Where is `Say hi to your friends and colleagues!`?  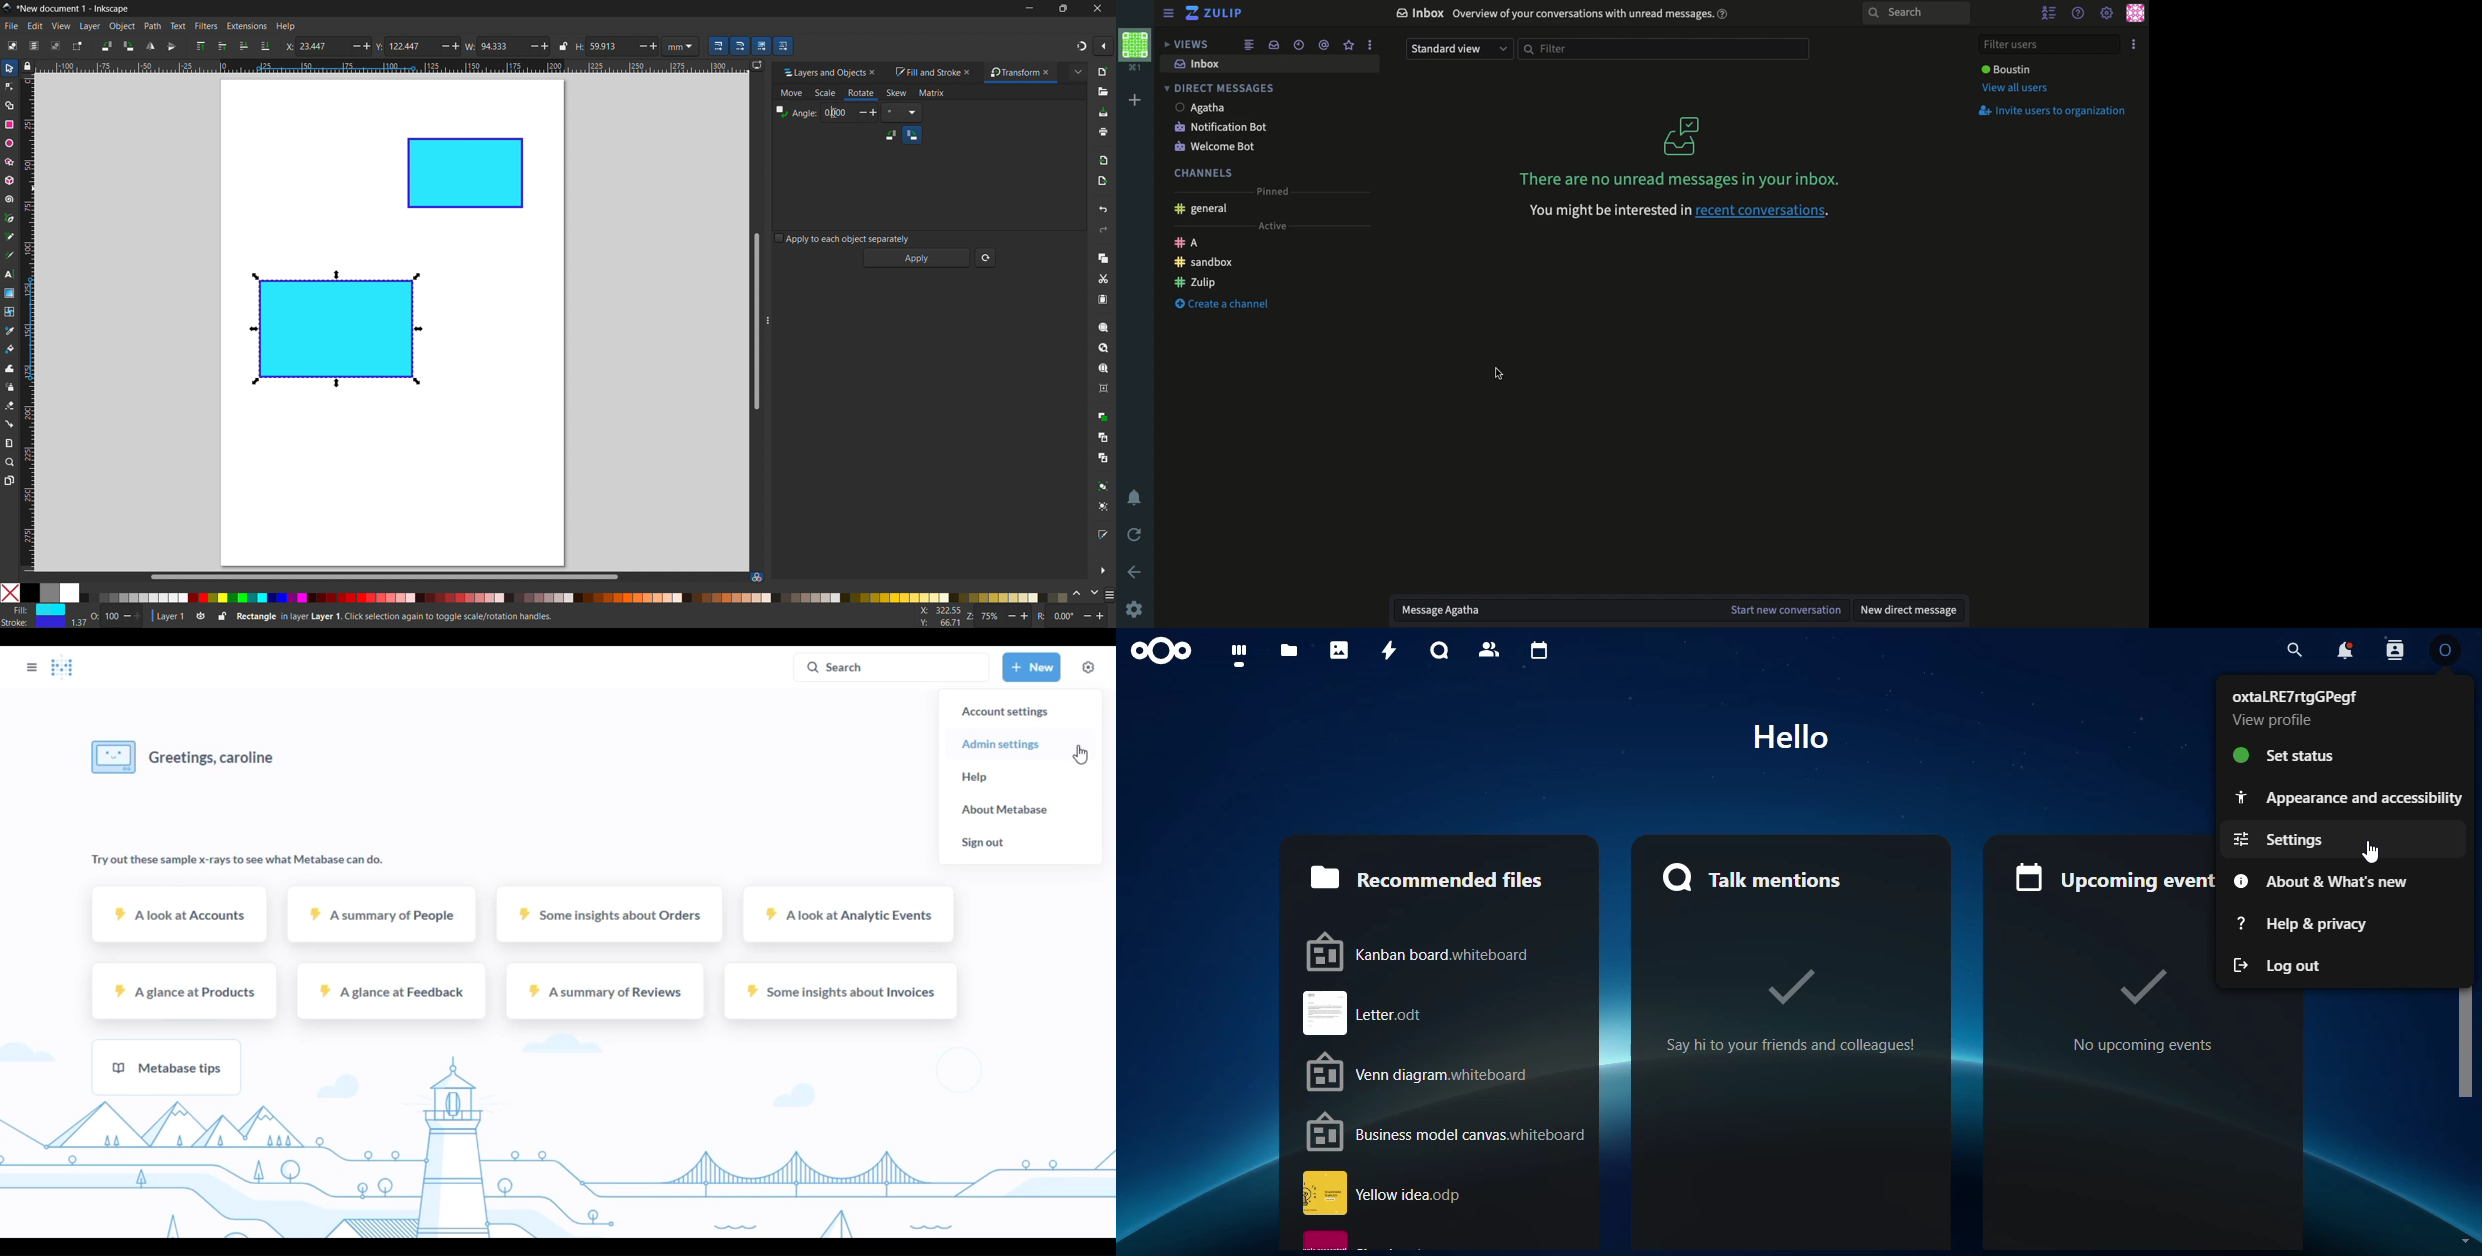
Say hi to your friends and colleagues! is located at coordinates (1790, 1045).